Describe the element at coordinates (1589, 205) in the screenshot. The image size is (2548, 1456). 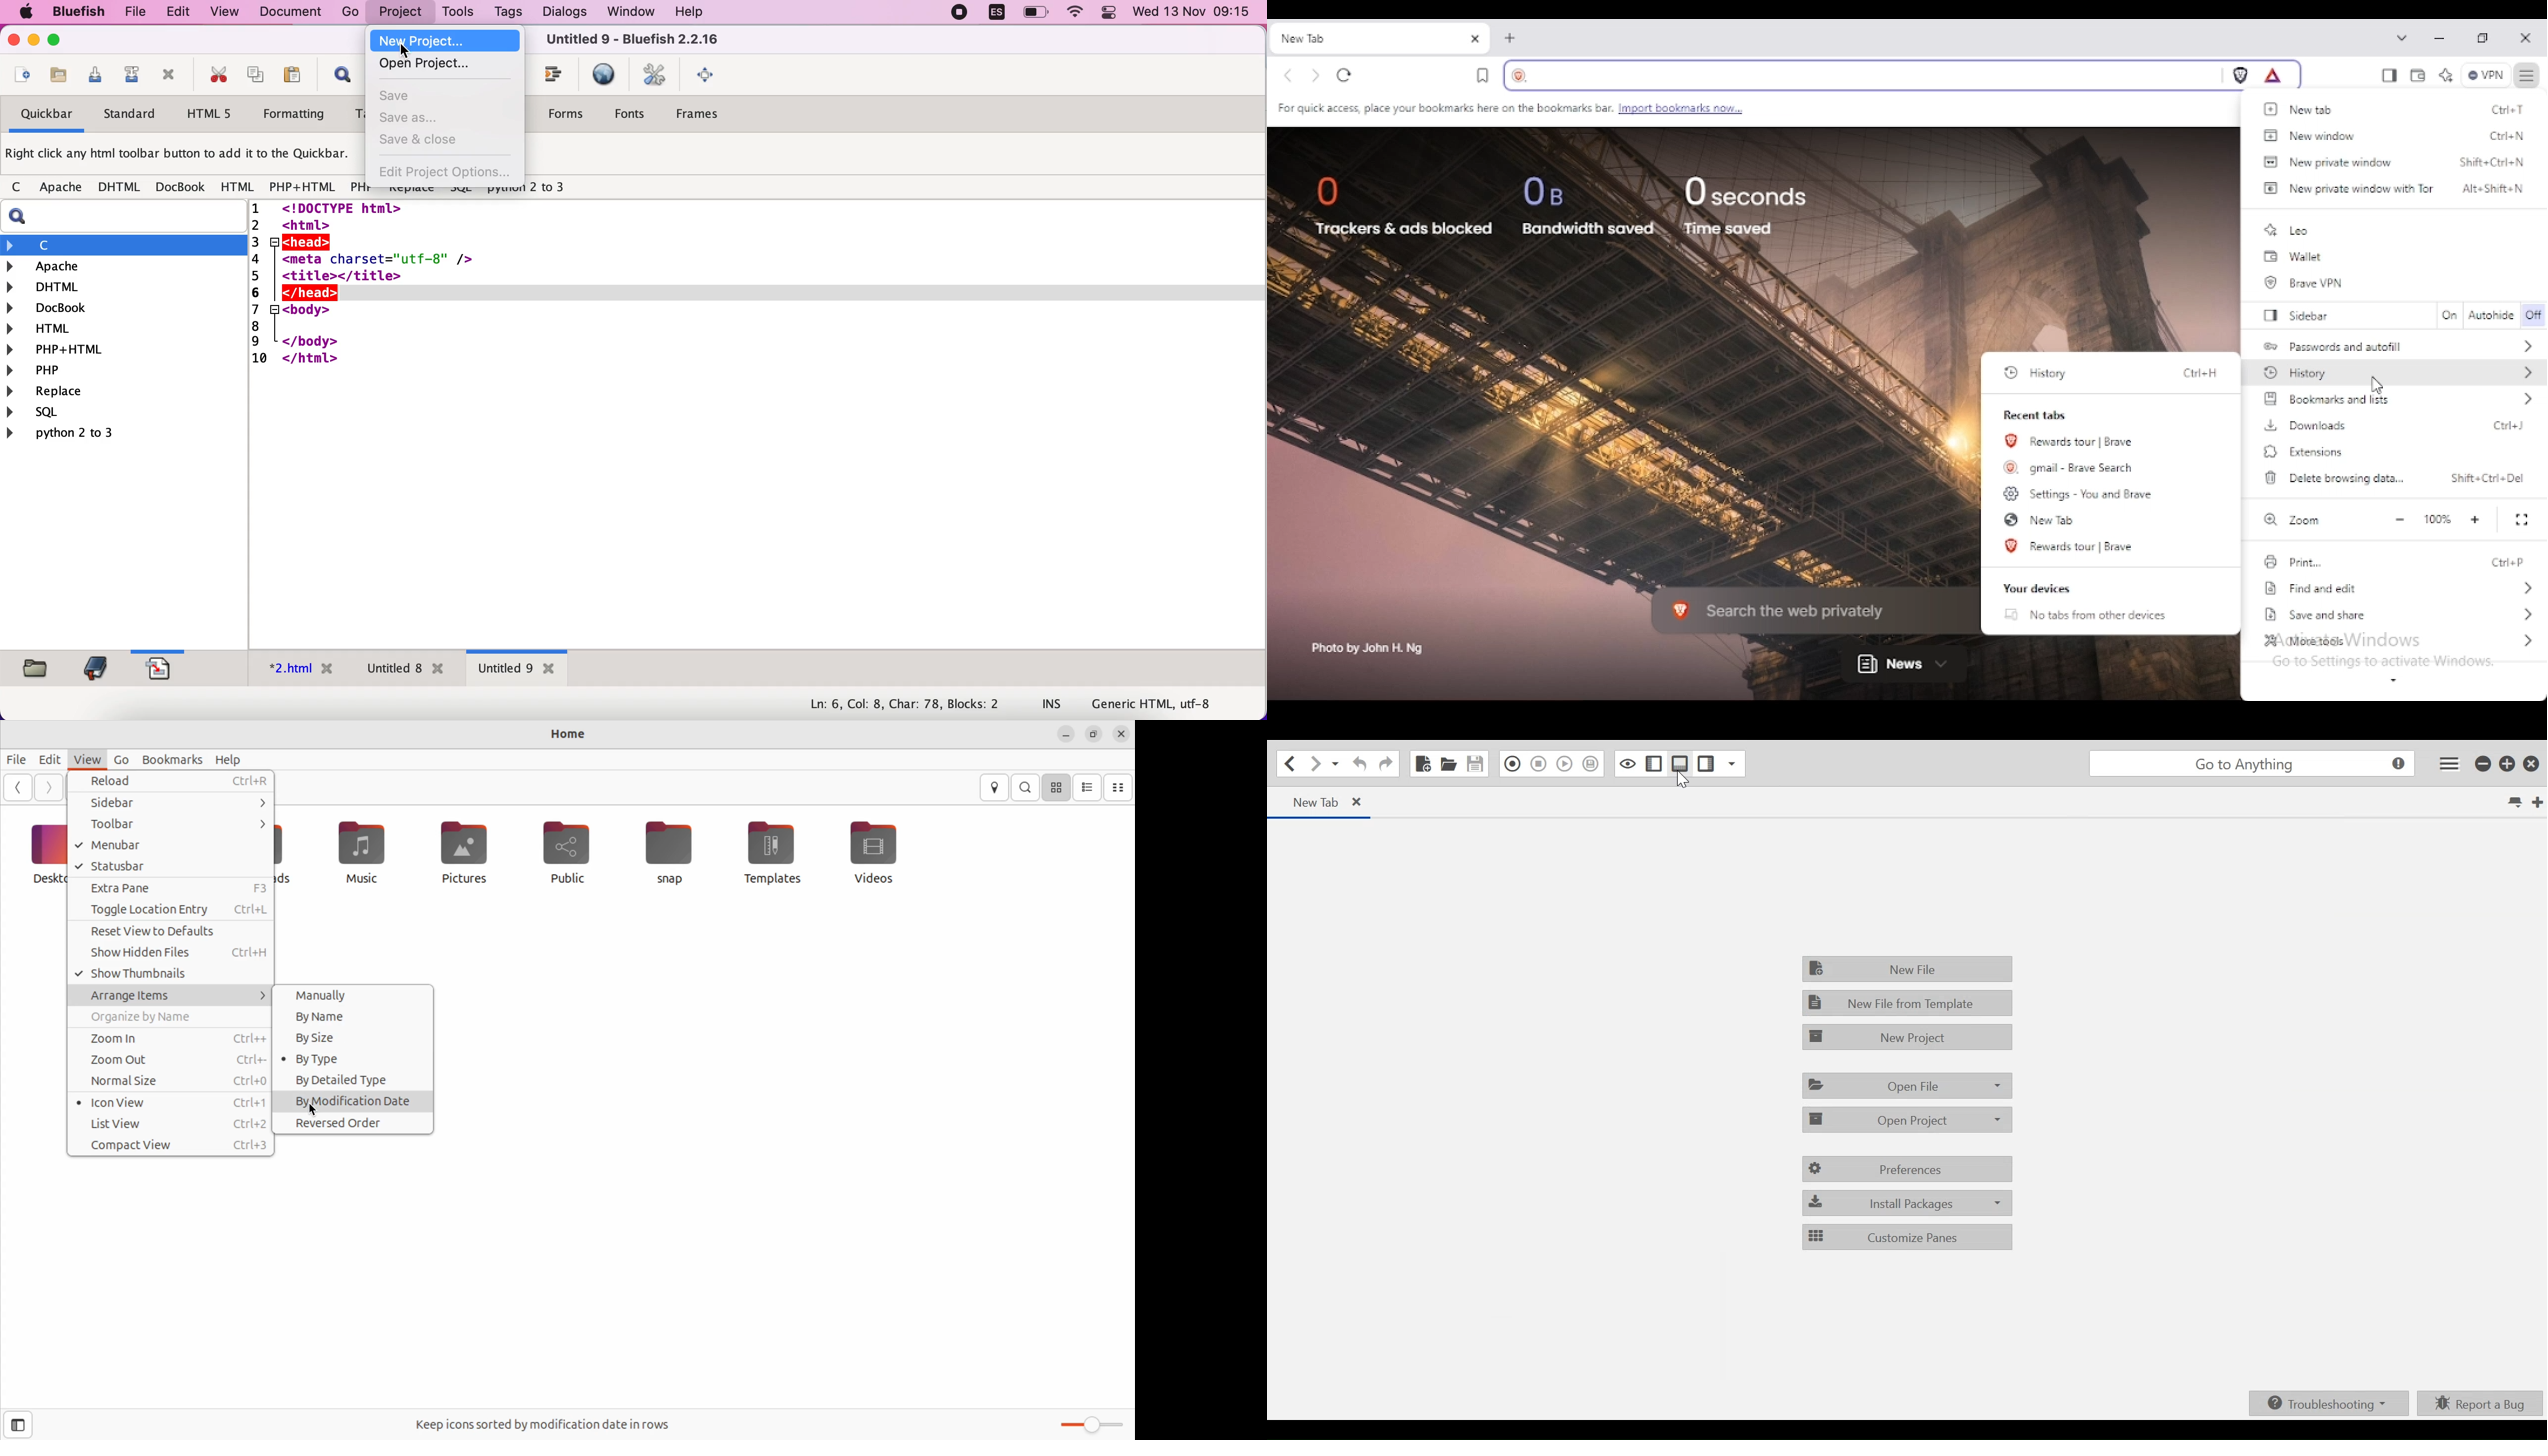
I see `0 B bandwidth saved` at that location.